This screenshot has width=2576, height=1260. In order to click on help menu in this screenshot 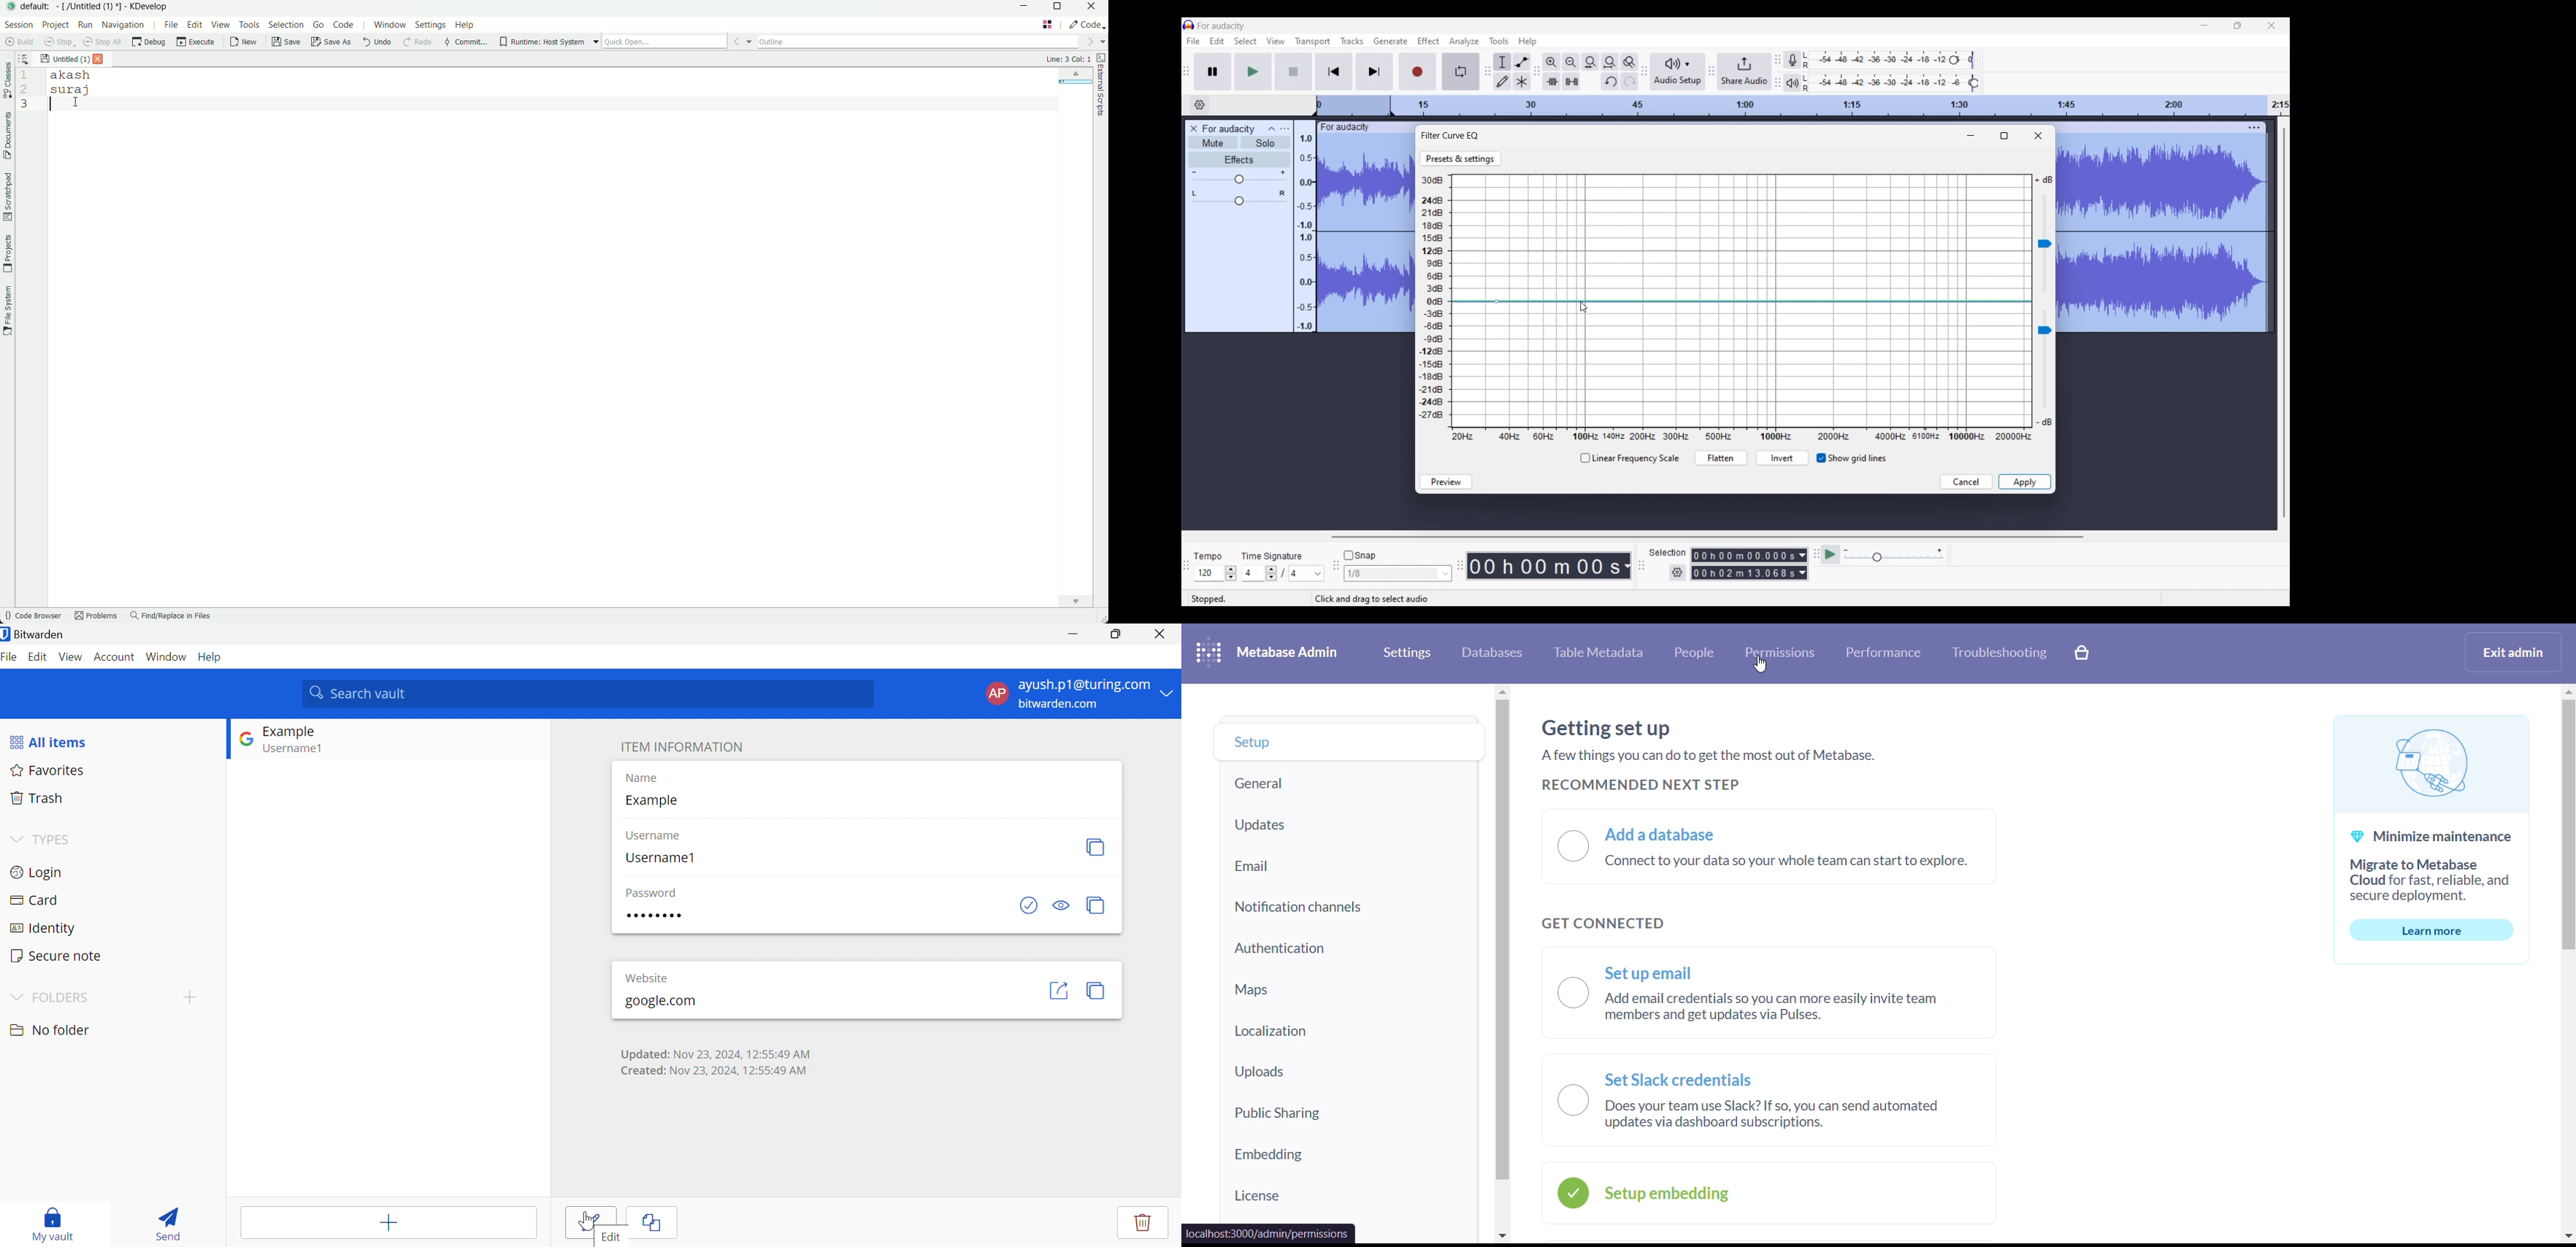, I will do `click(467, 24)`.